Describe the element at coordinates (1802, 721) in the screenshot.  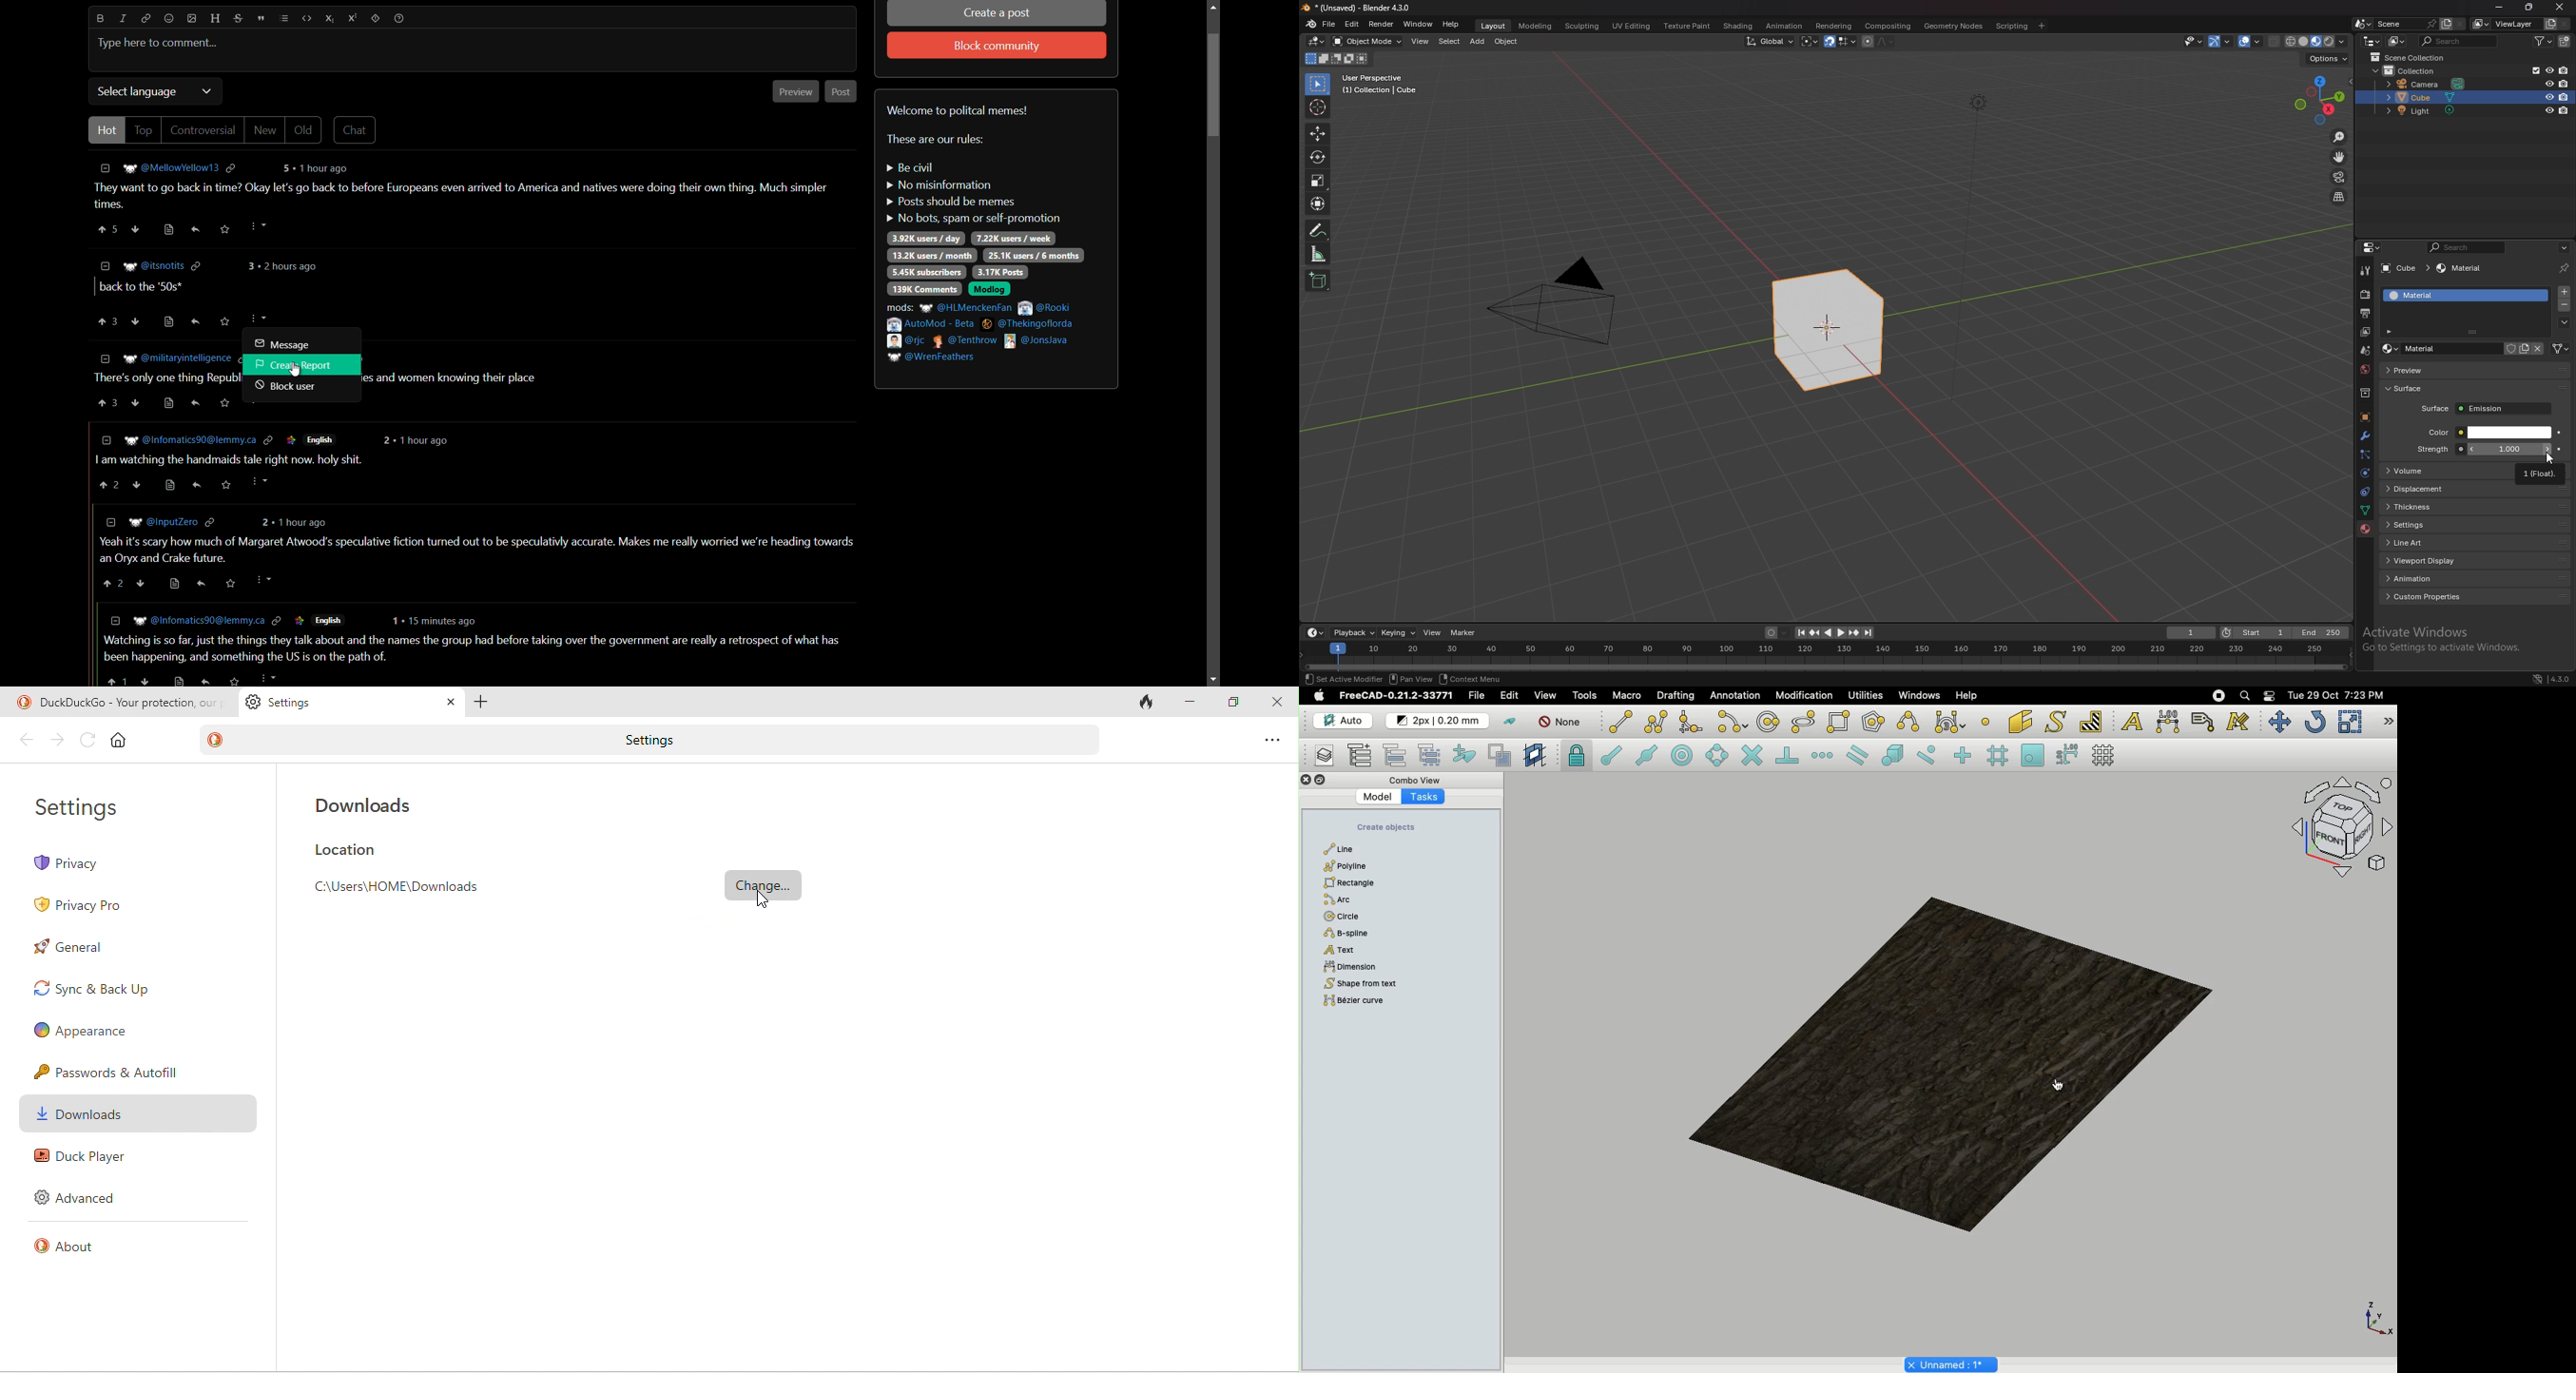
I see `Ellipse` at that location.